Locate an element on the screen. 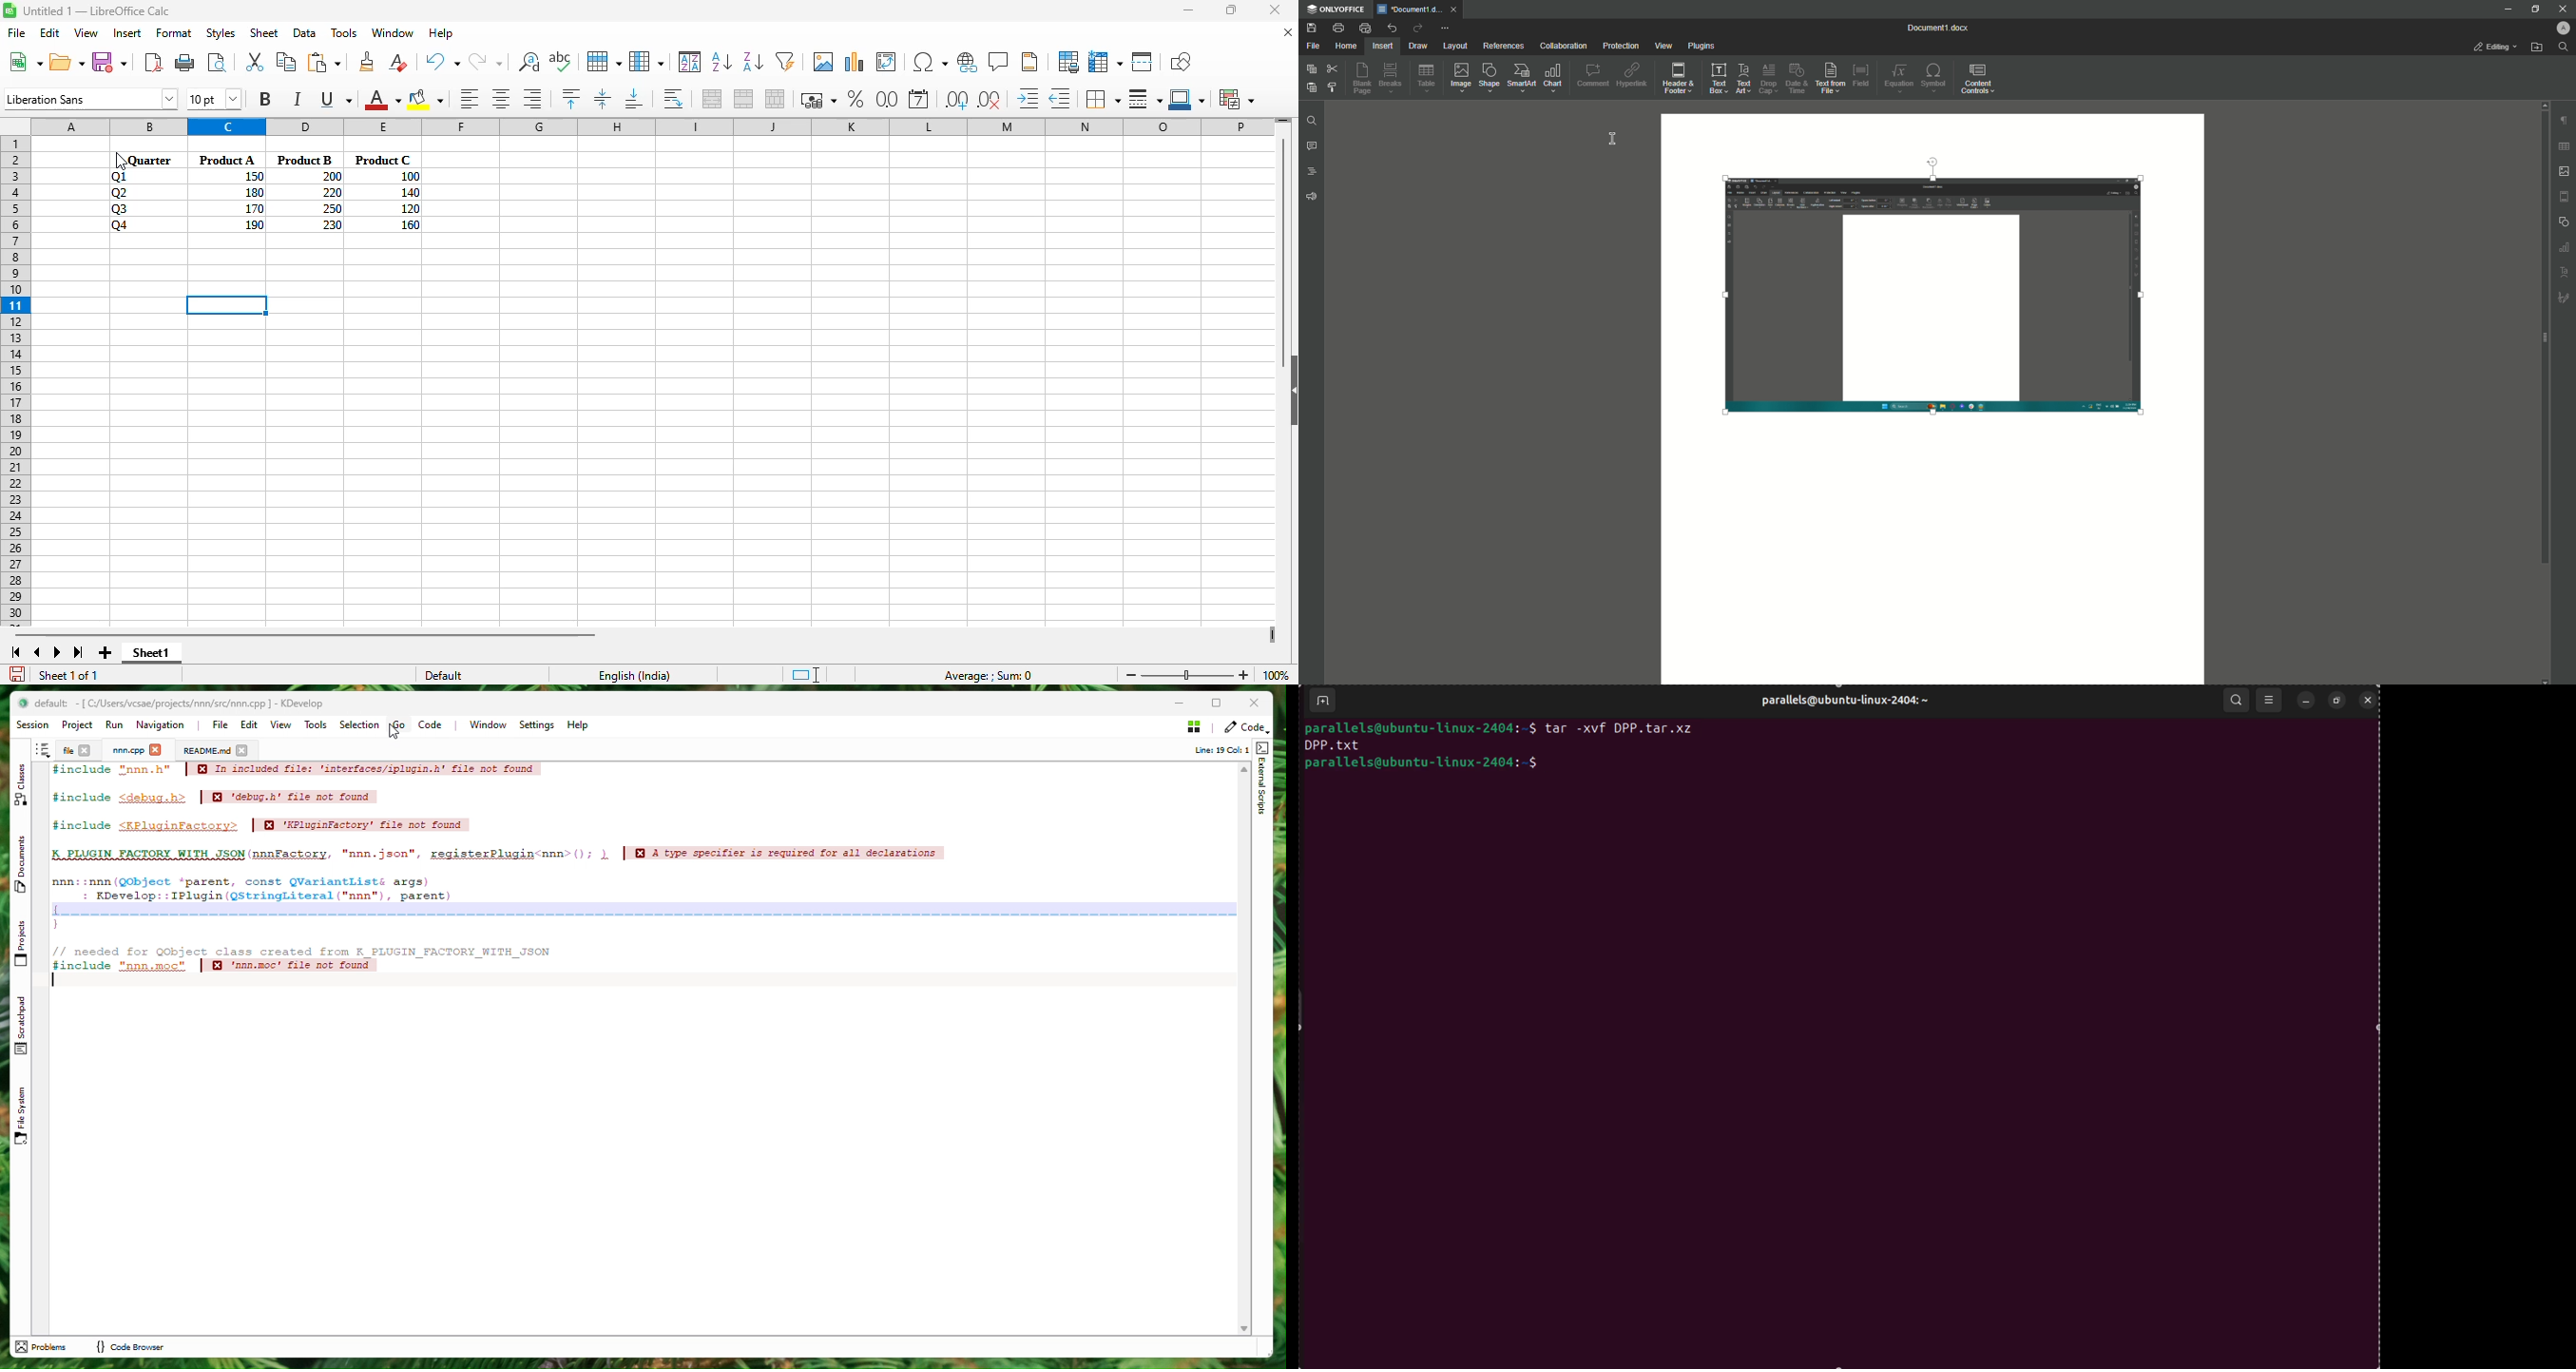  Comments is located at coordinates (1314, 147).